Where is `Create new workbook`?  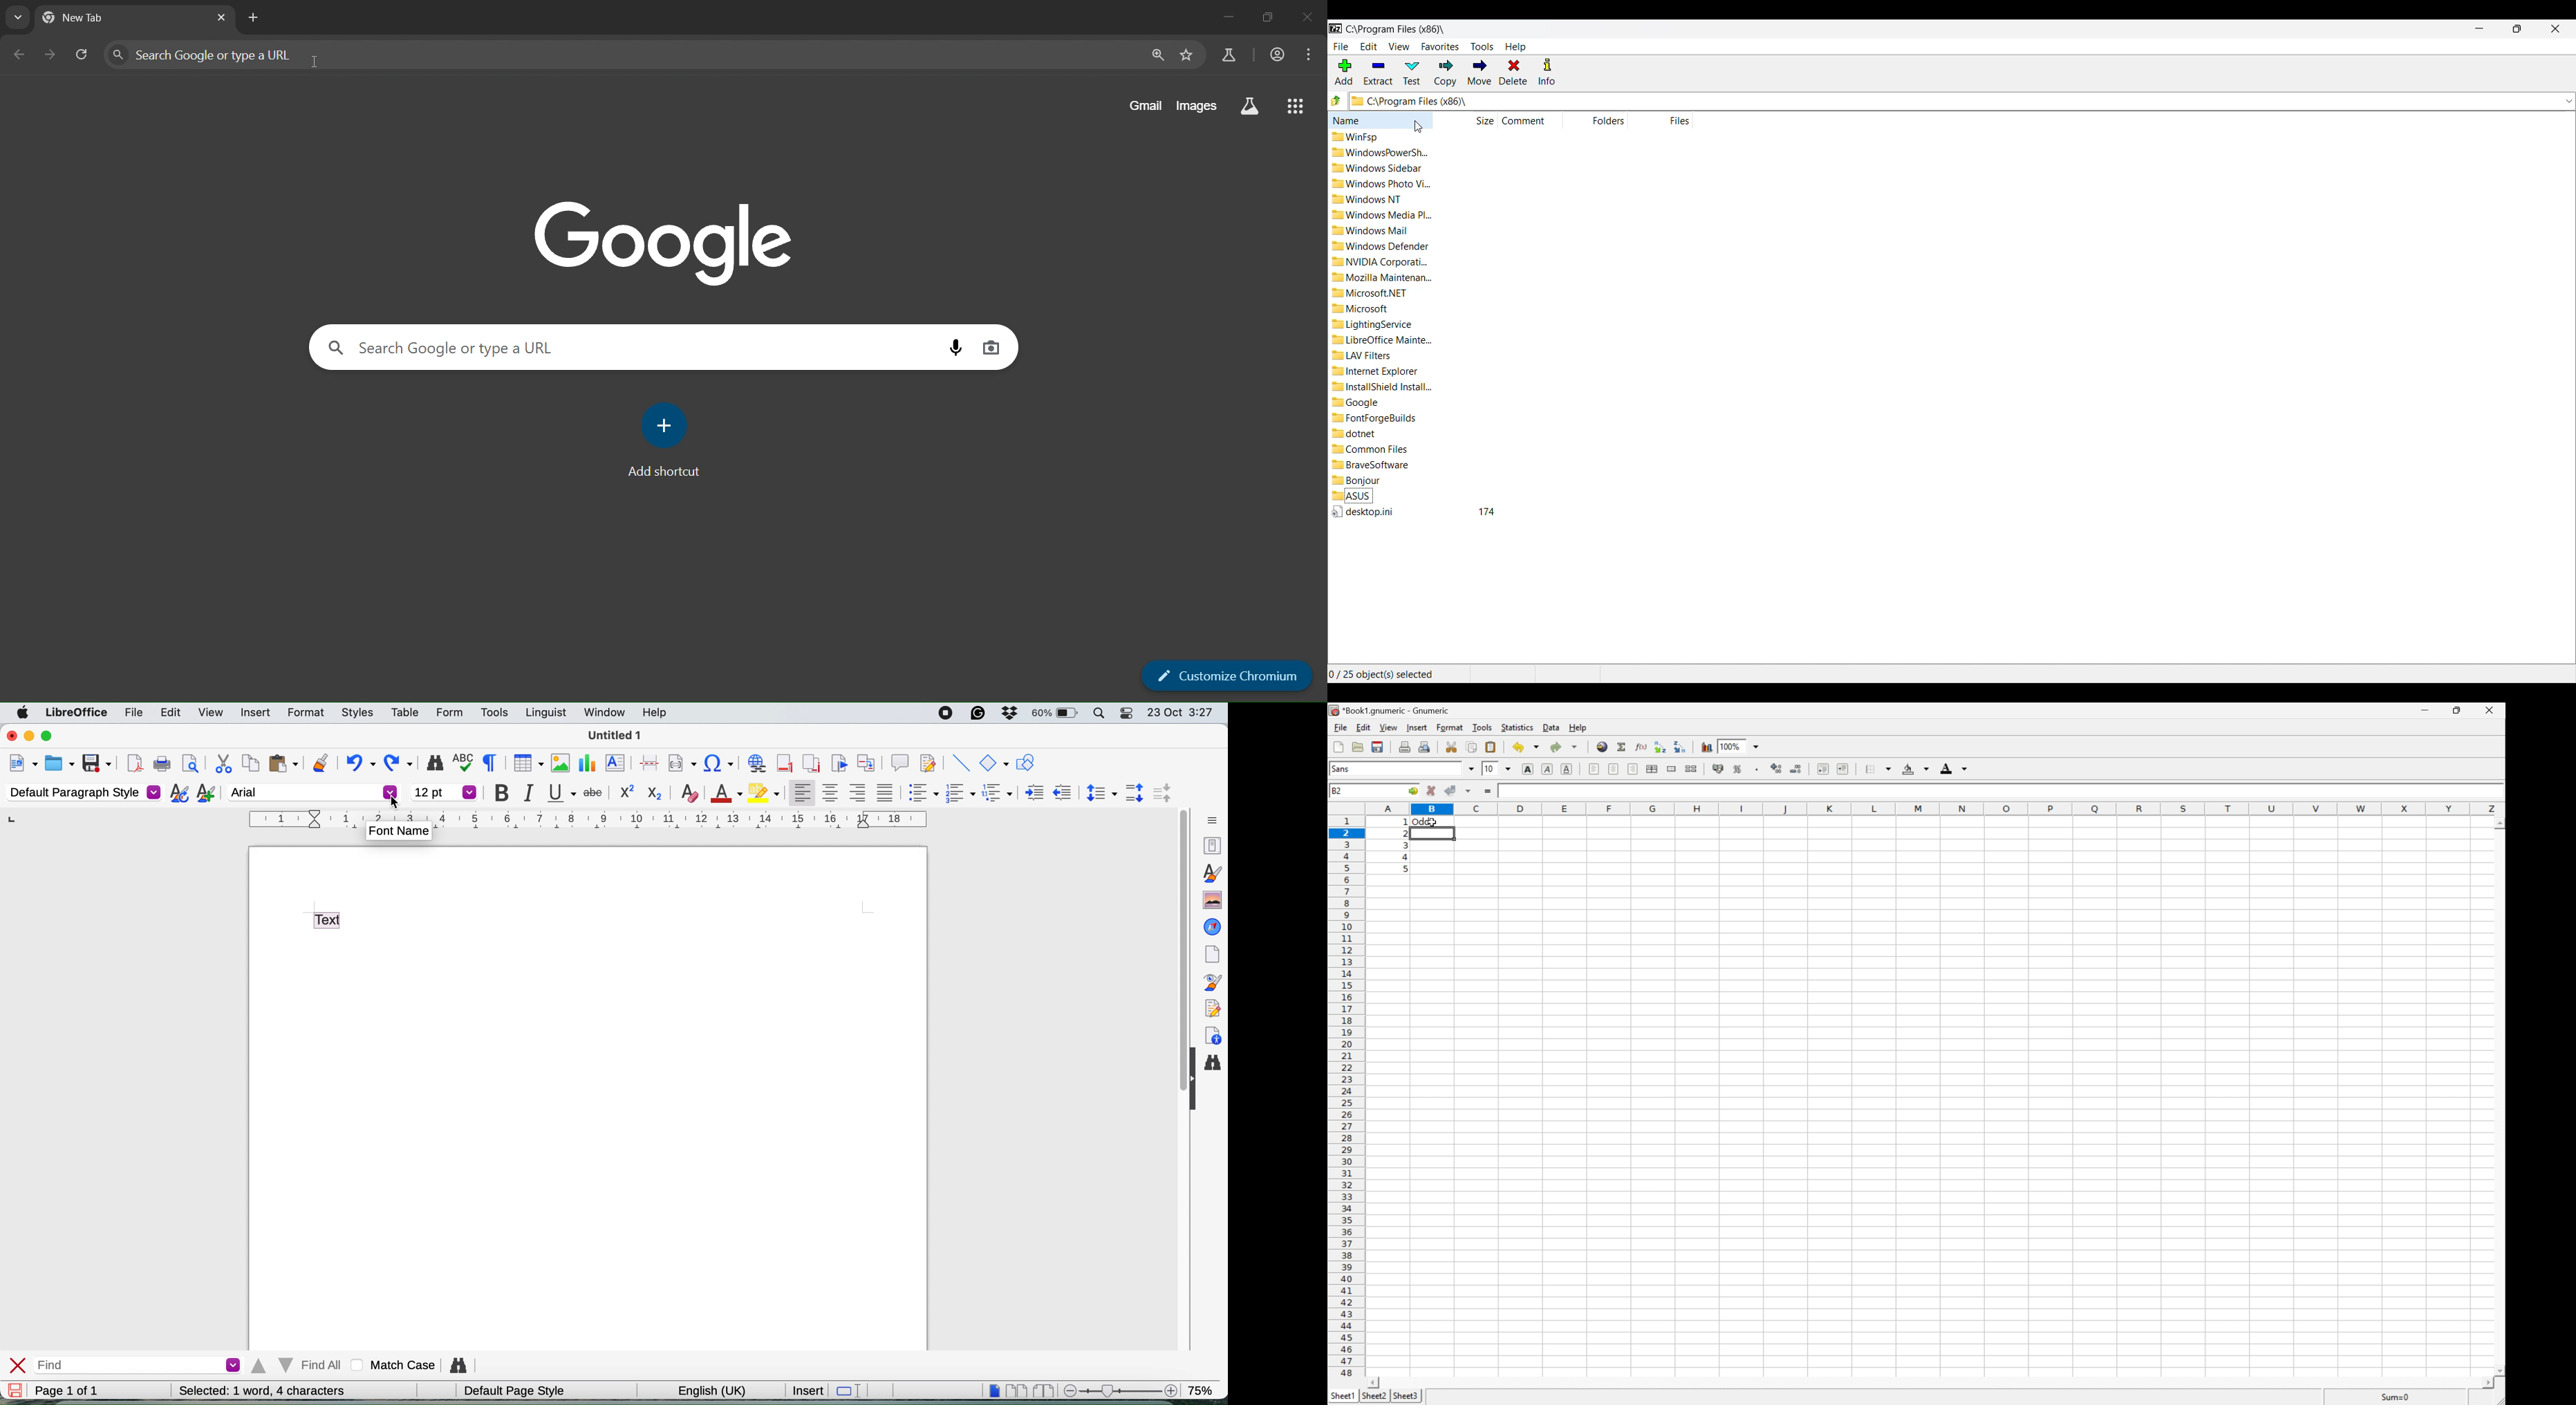
Create new workbook is located at coordinates (1337, 745).